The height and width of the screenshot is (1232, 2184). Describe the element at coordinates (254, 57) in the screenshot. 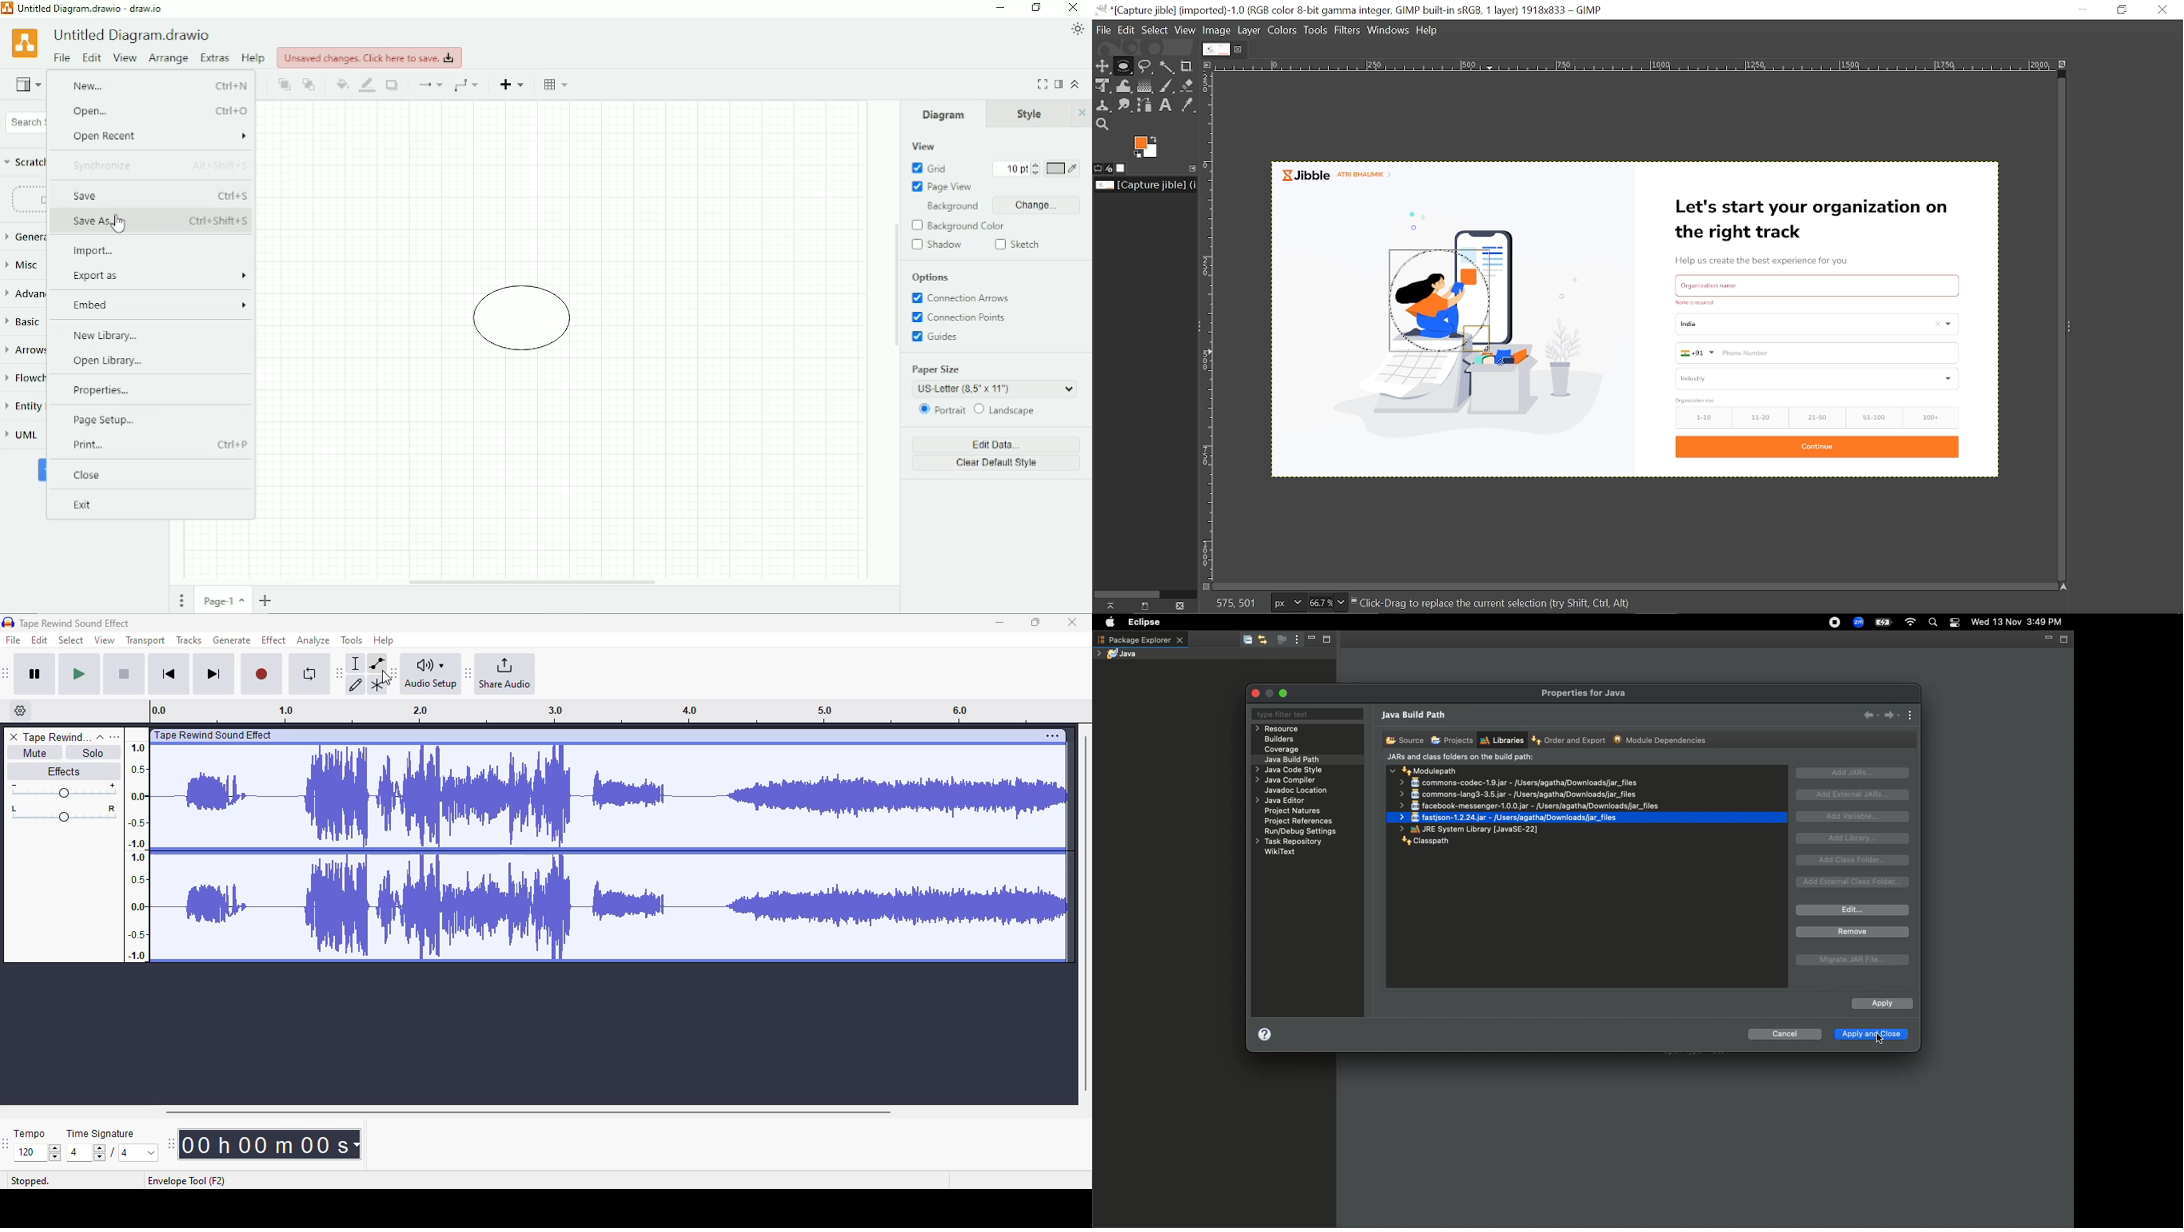

I see `Help` at that location.